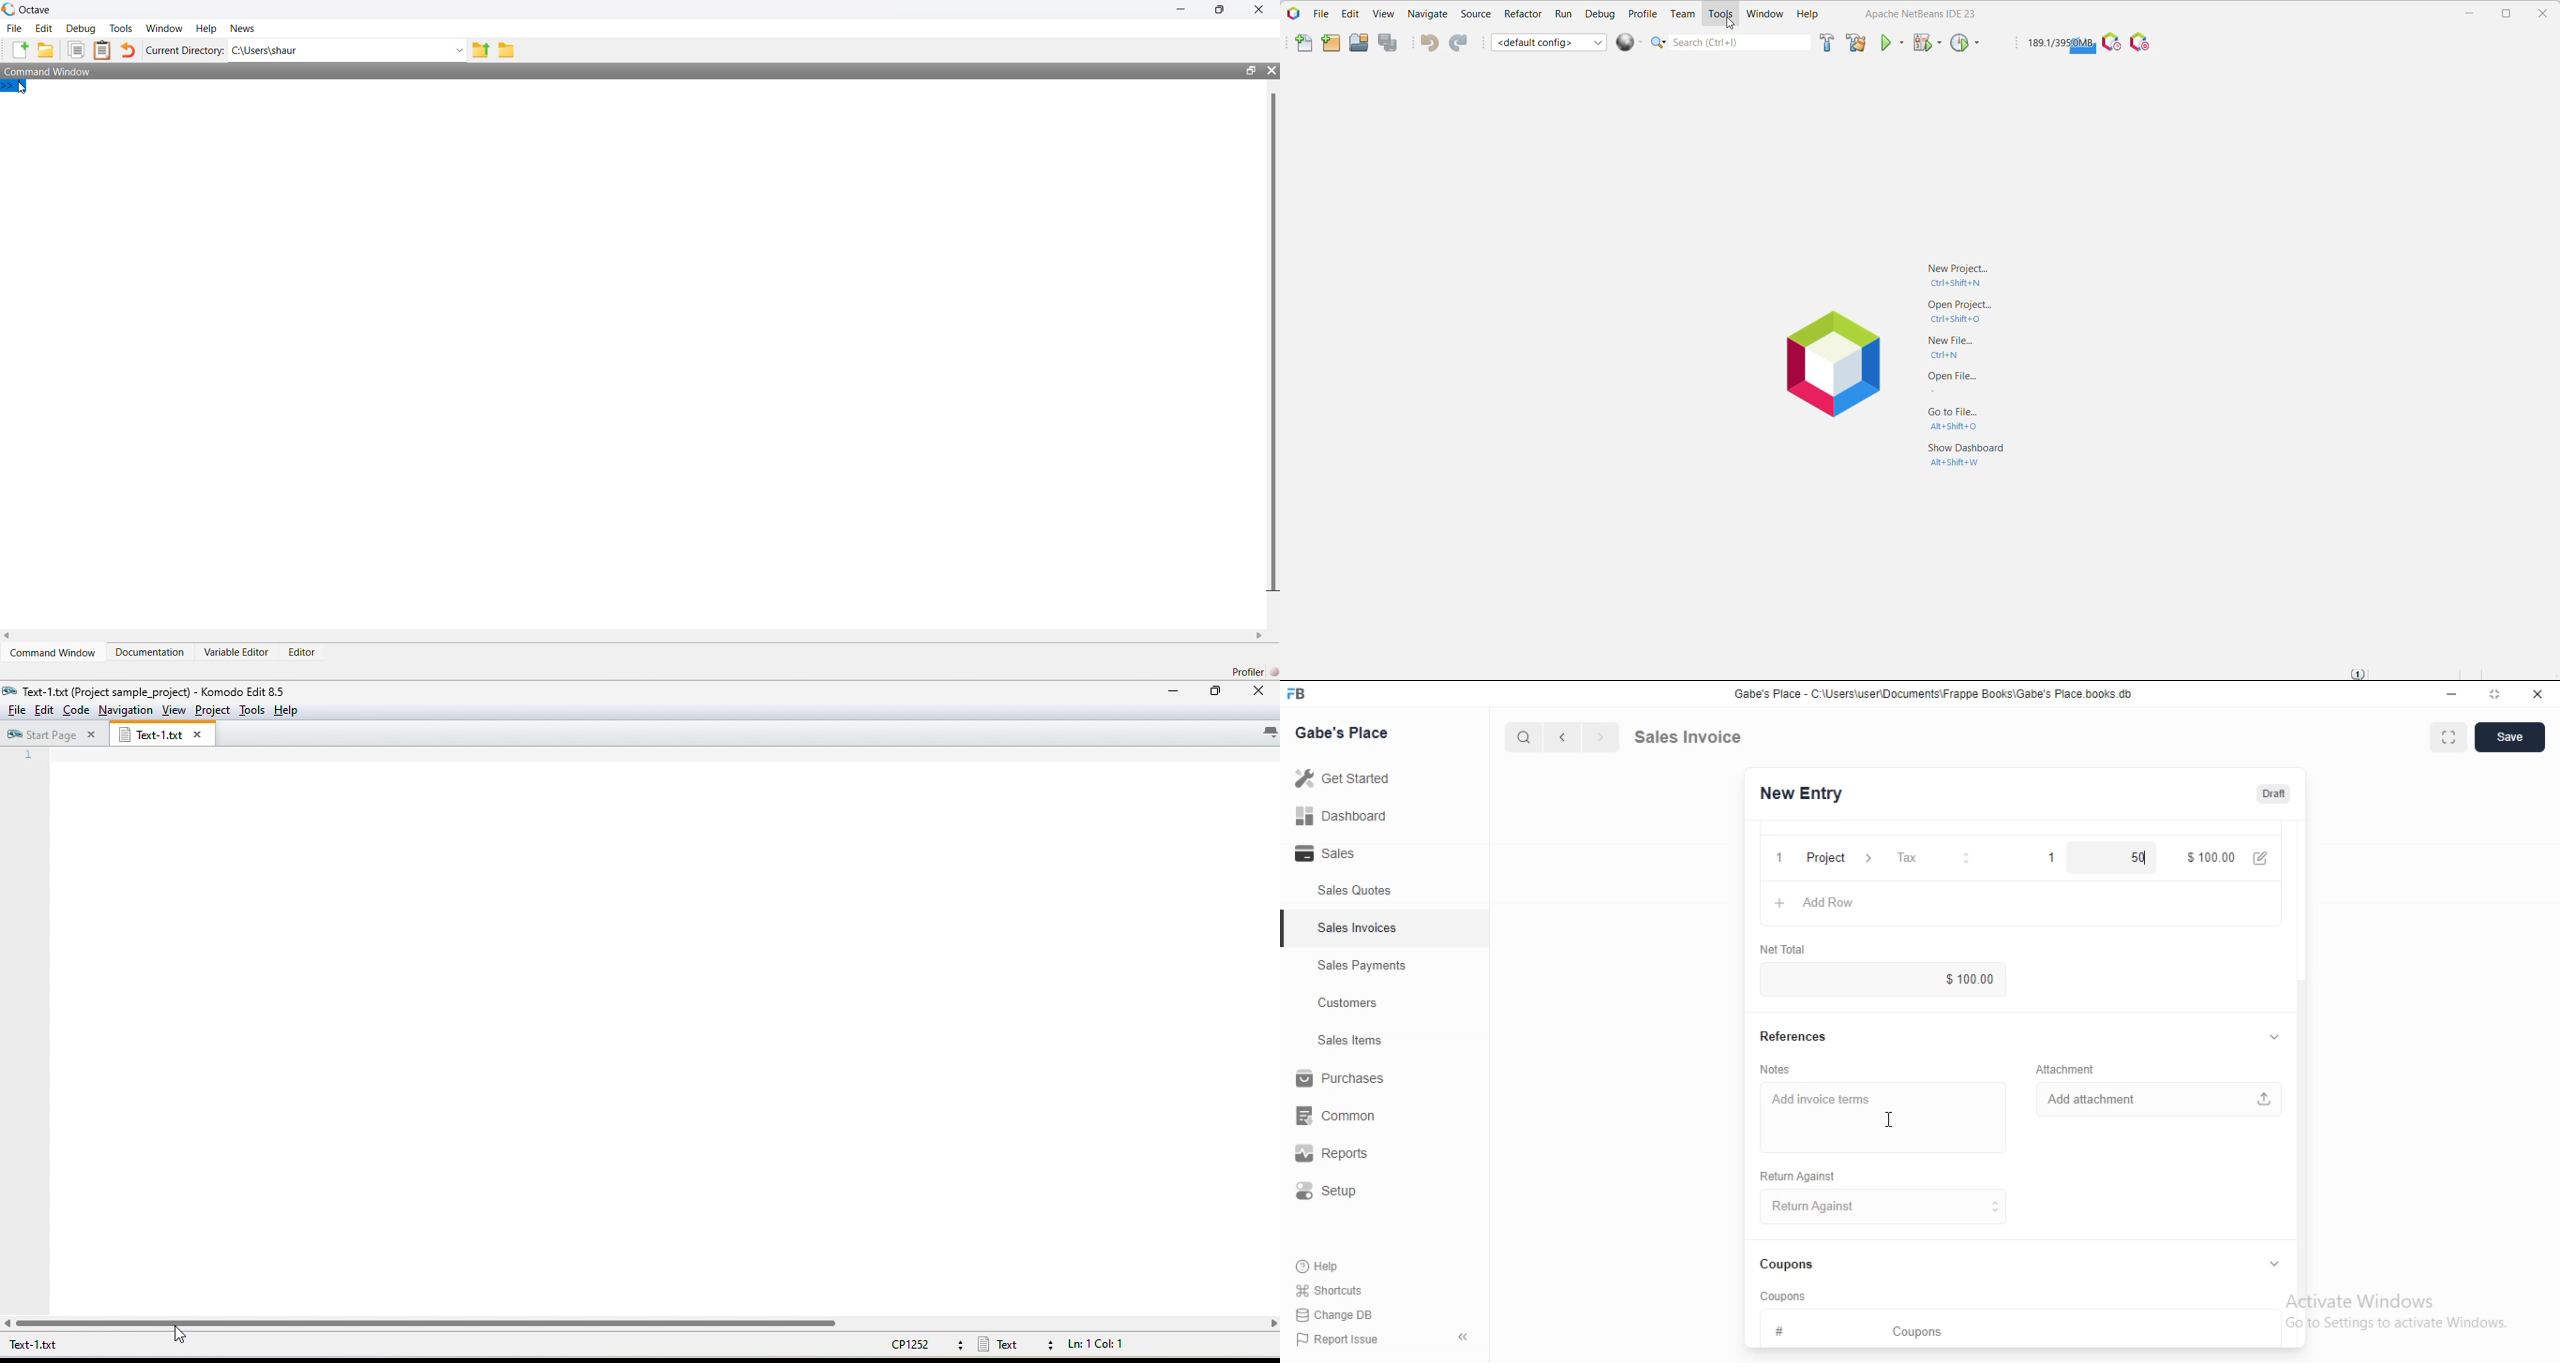 The width and height of the screenshot is (2576, 1372). I want to click on Coupons., so click(1788, 1265).